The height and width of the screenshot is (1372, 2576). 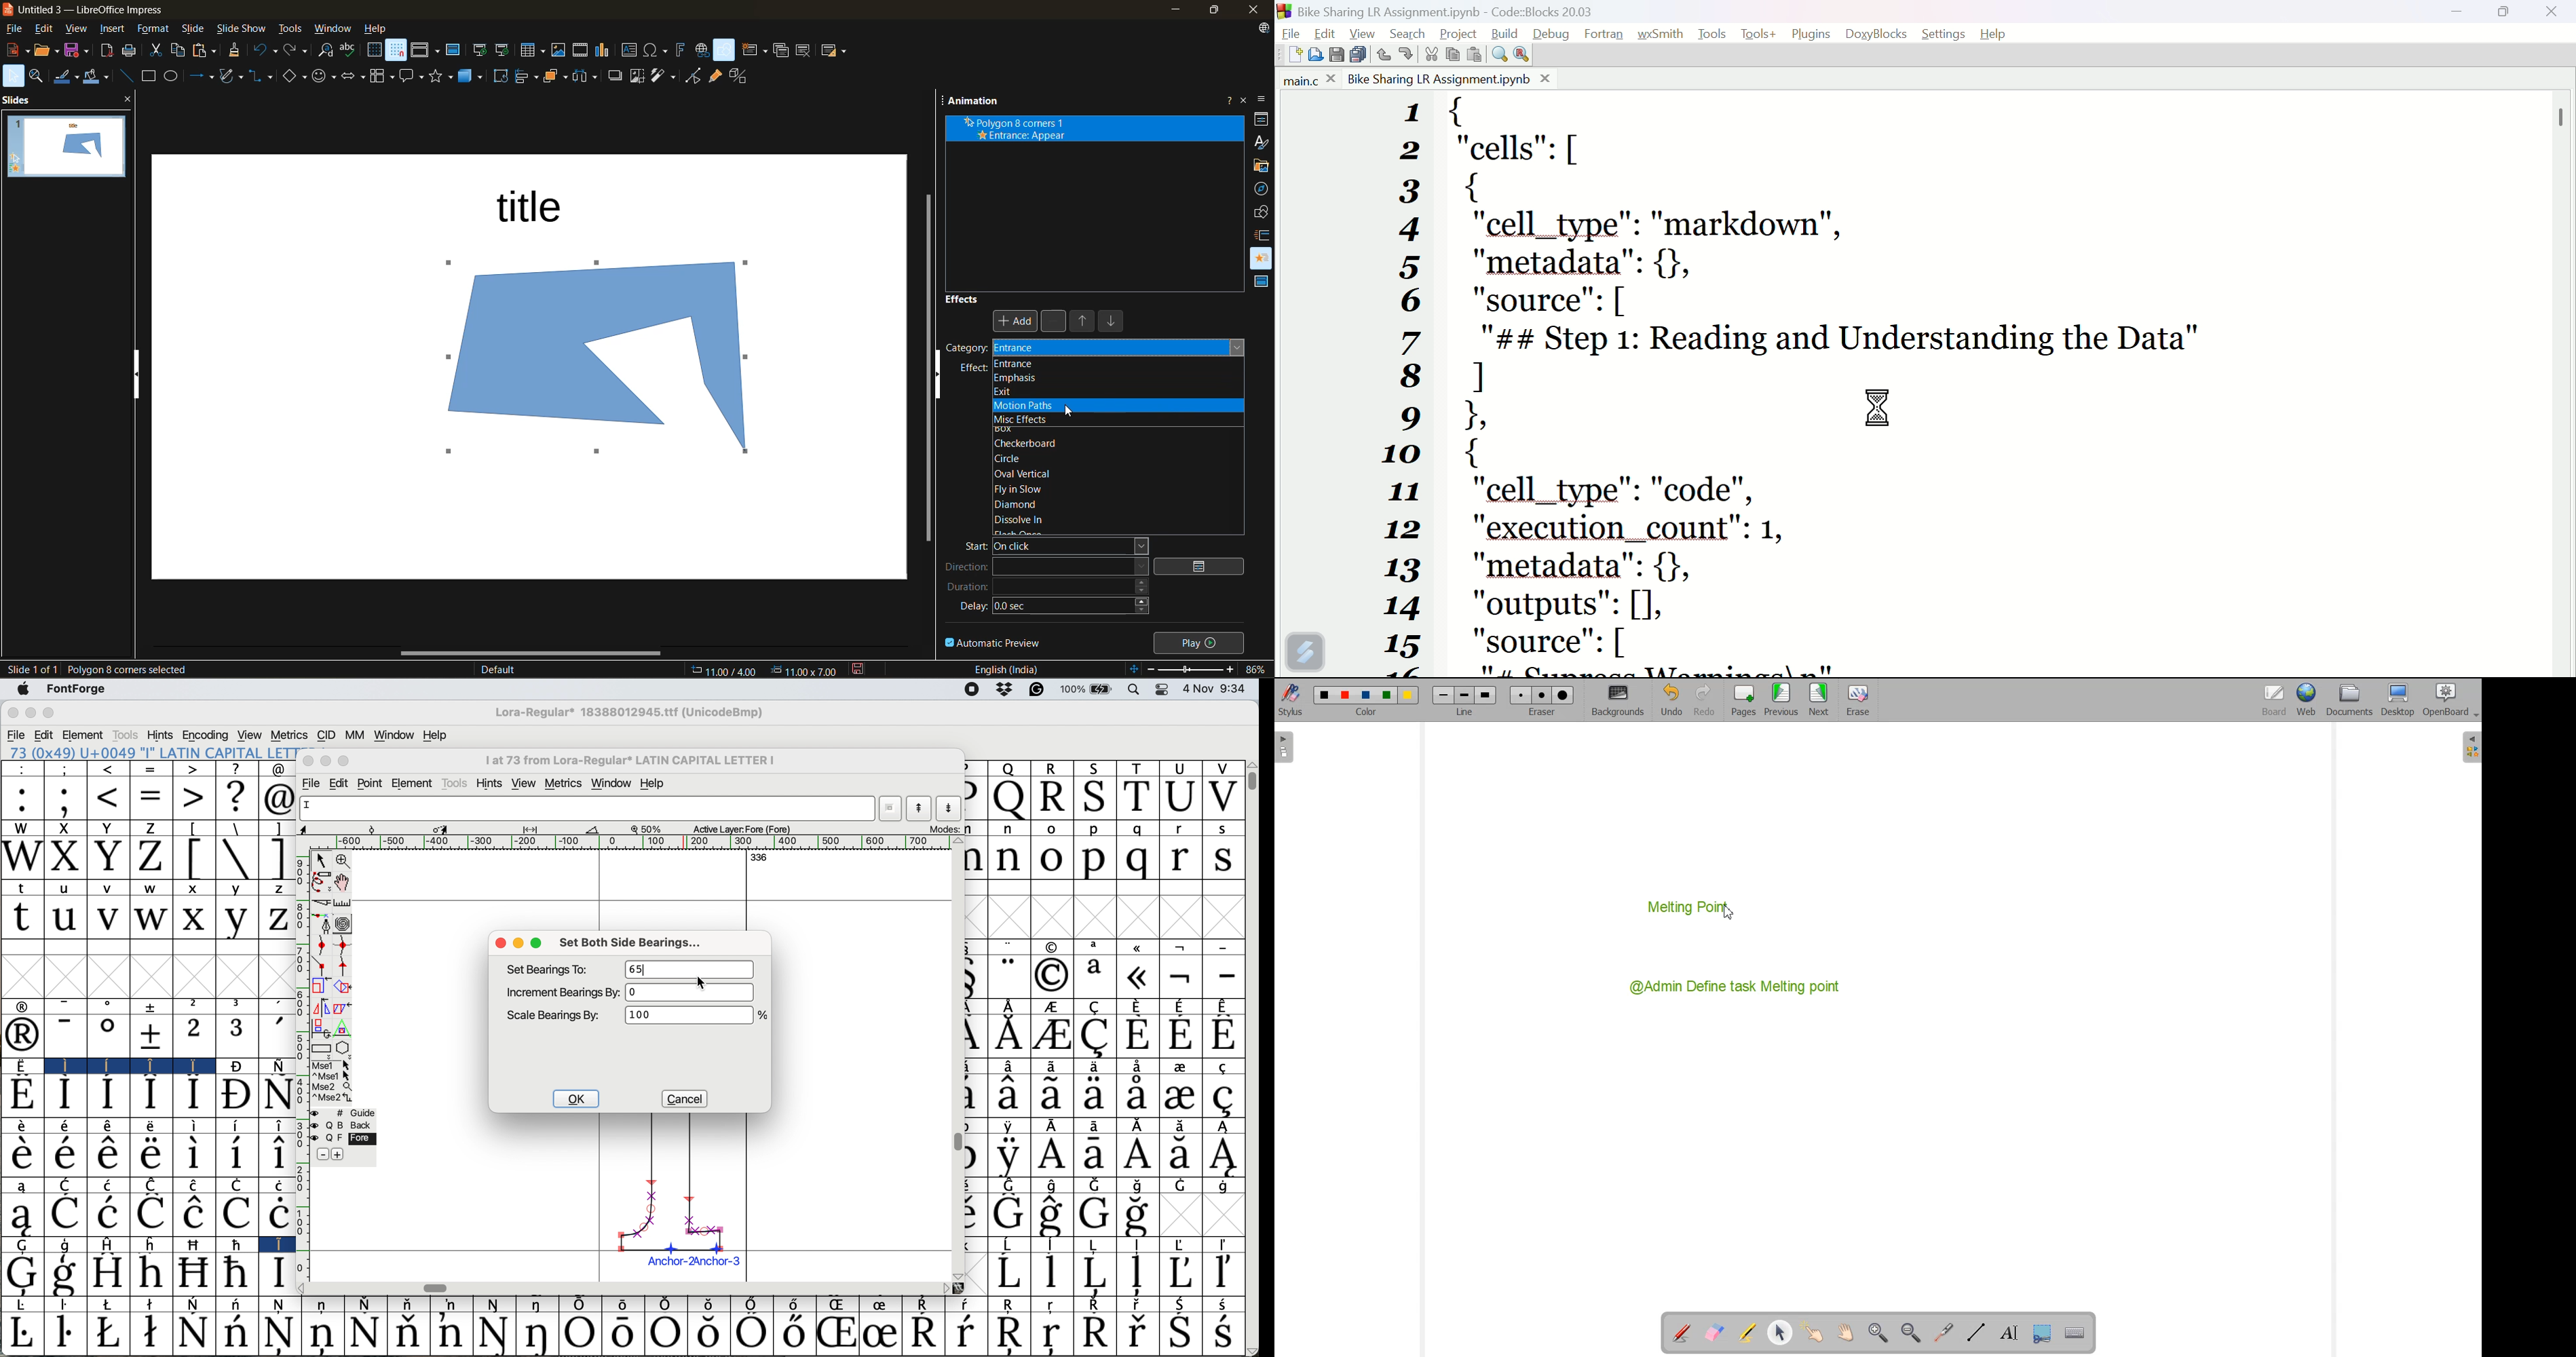 What do you see at coordinates (1053, 769) in the screenshot?
I see `R` at bounding box center [1053, 769].